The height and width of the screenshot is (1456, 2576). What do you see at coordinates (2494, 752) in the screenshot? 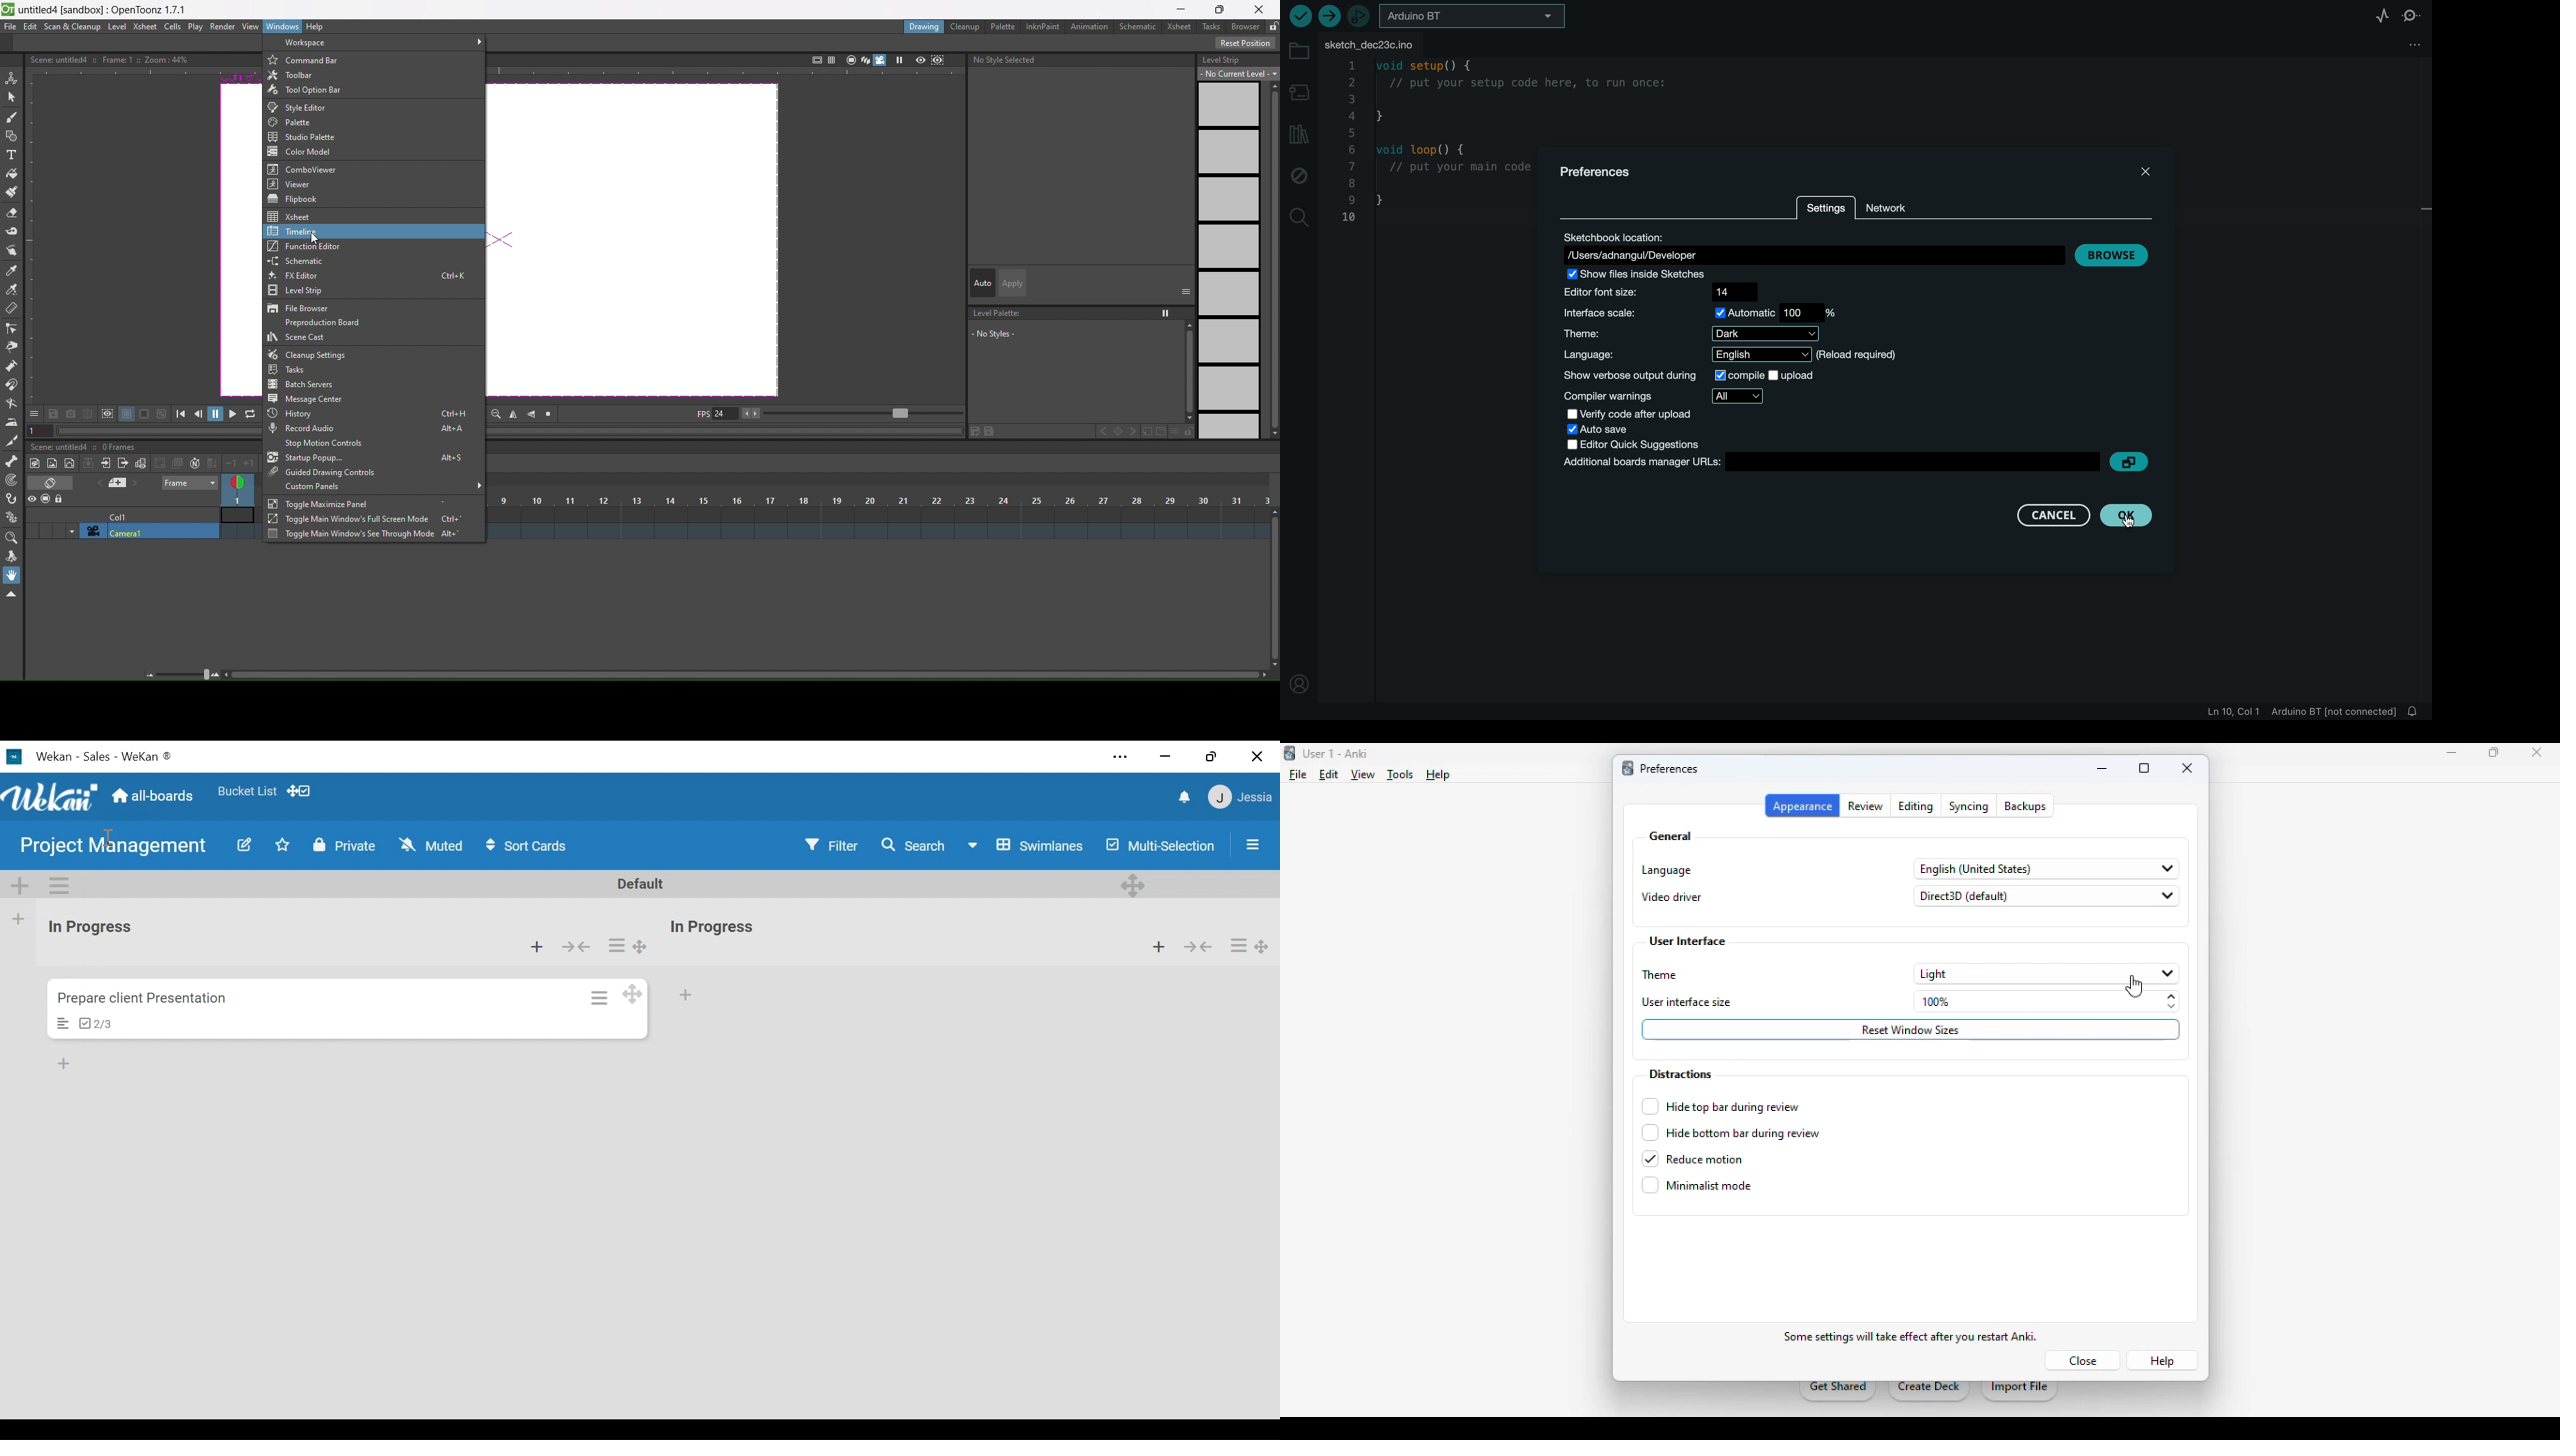
I see `maximize` at bounding box center [2494, 752].